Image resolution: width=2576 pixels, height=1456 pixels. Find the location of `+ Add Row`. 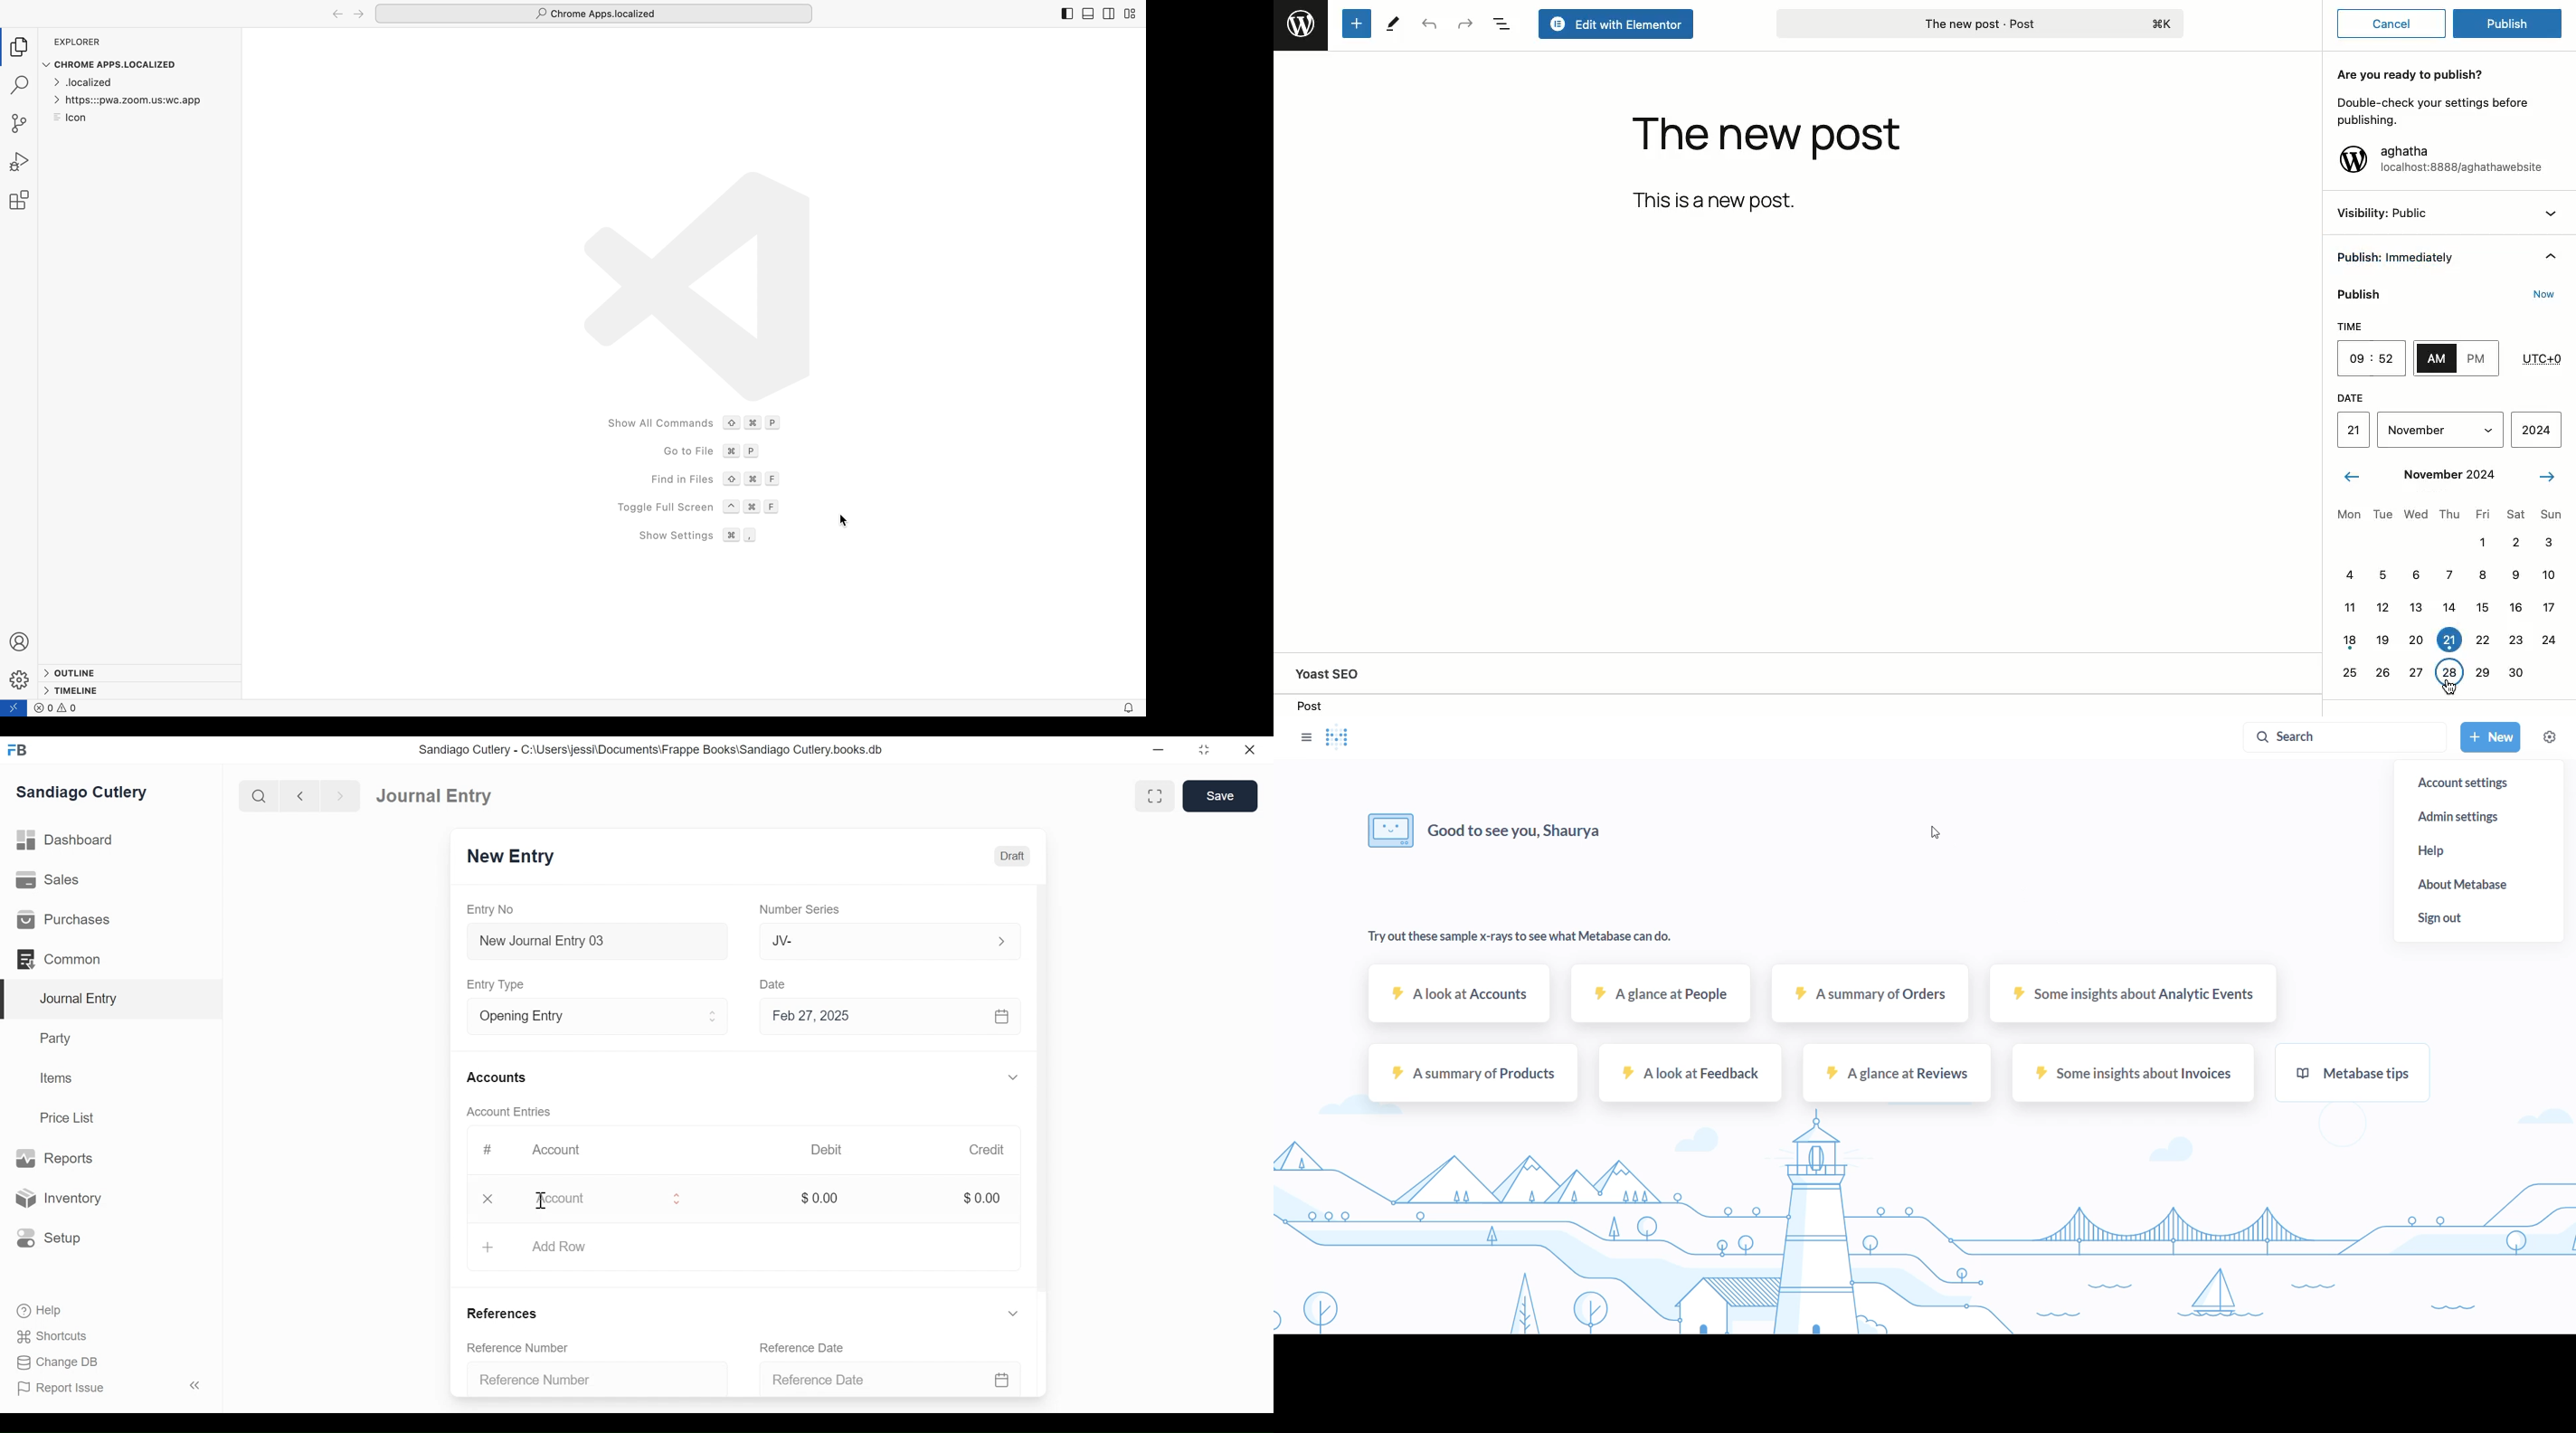

+ Add Row is located at coordinates (549, 1246).